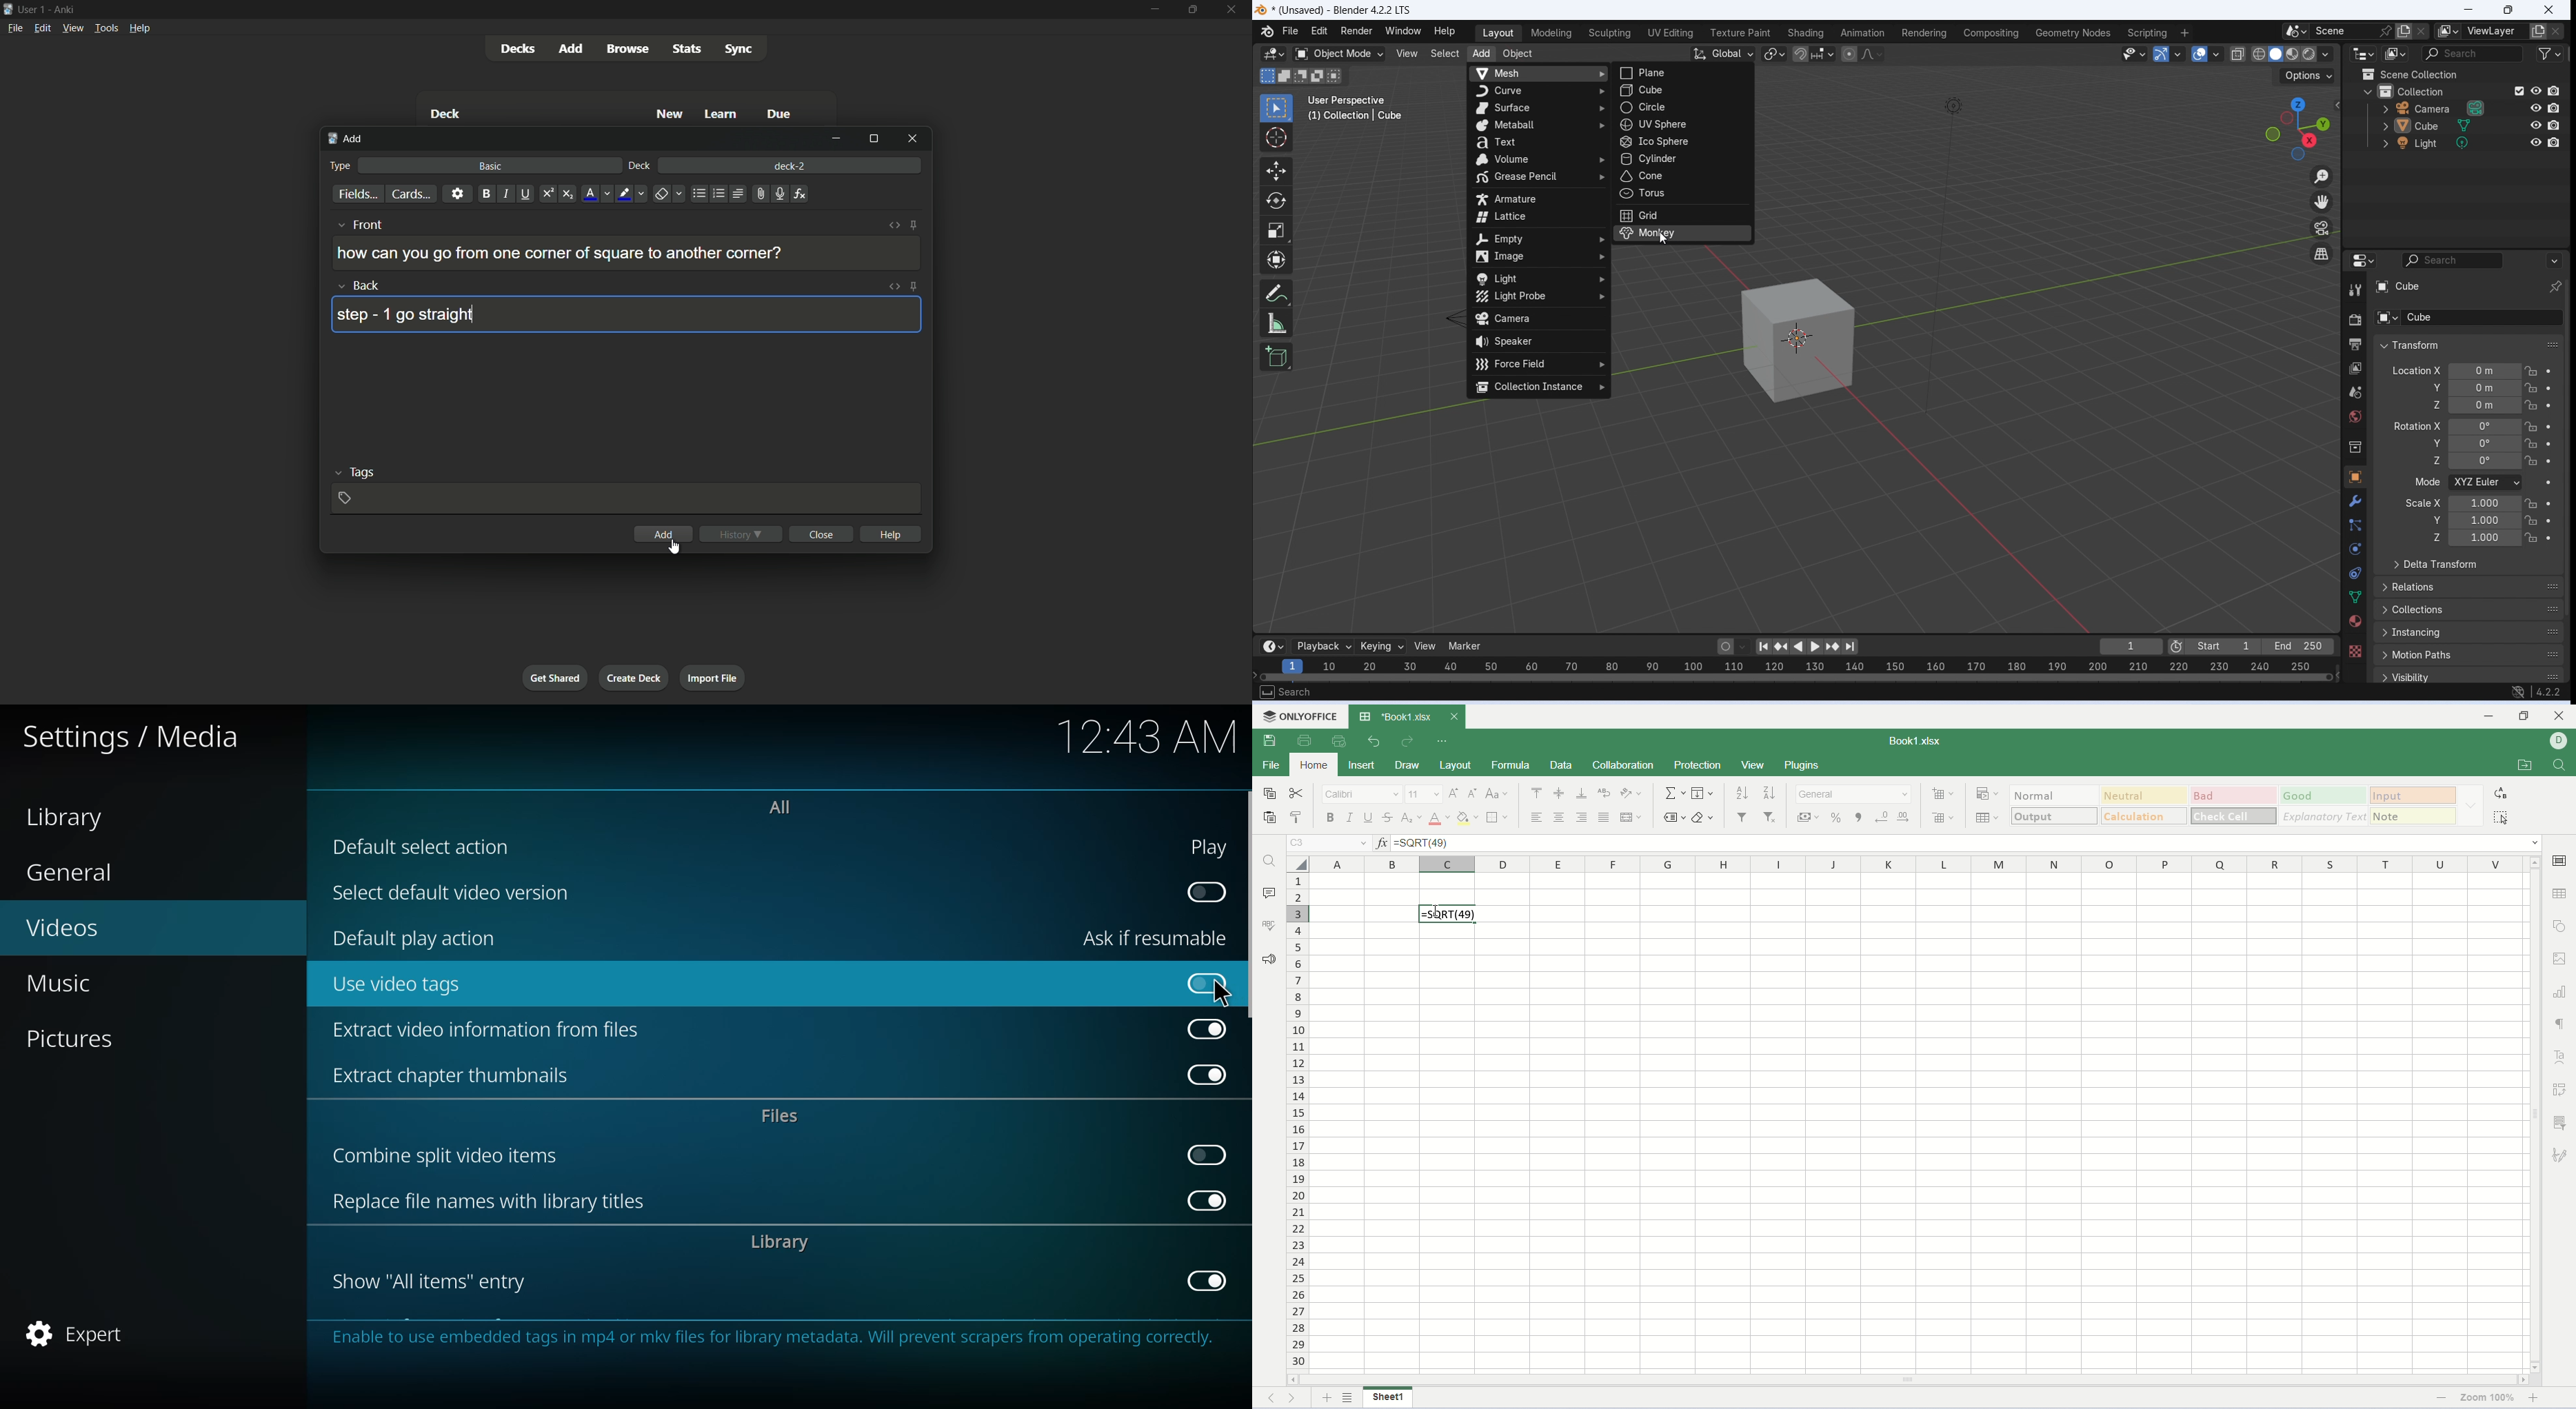 Image resolution: width=2576 pixels, height=1428 pixels. What do you see at coordinates (667, 534) in the screenshot?
I see `add` at bounding box center [667, 534].